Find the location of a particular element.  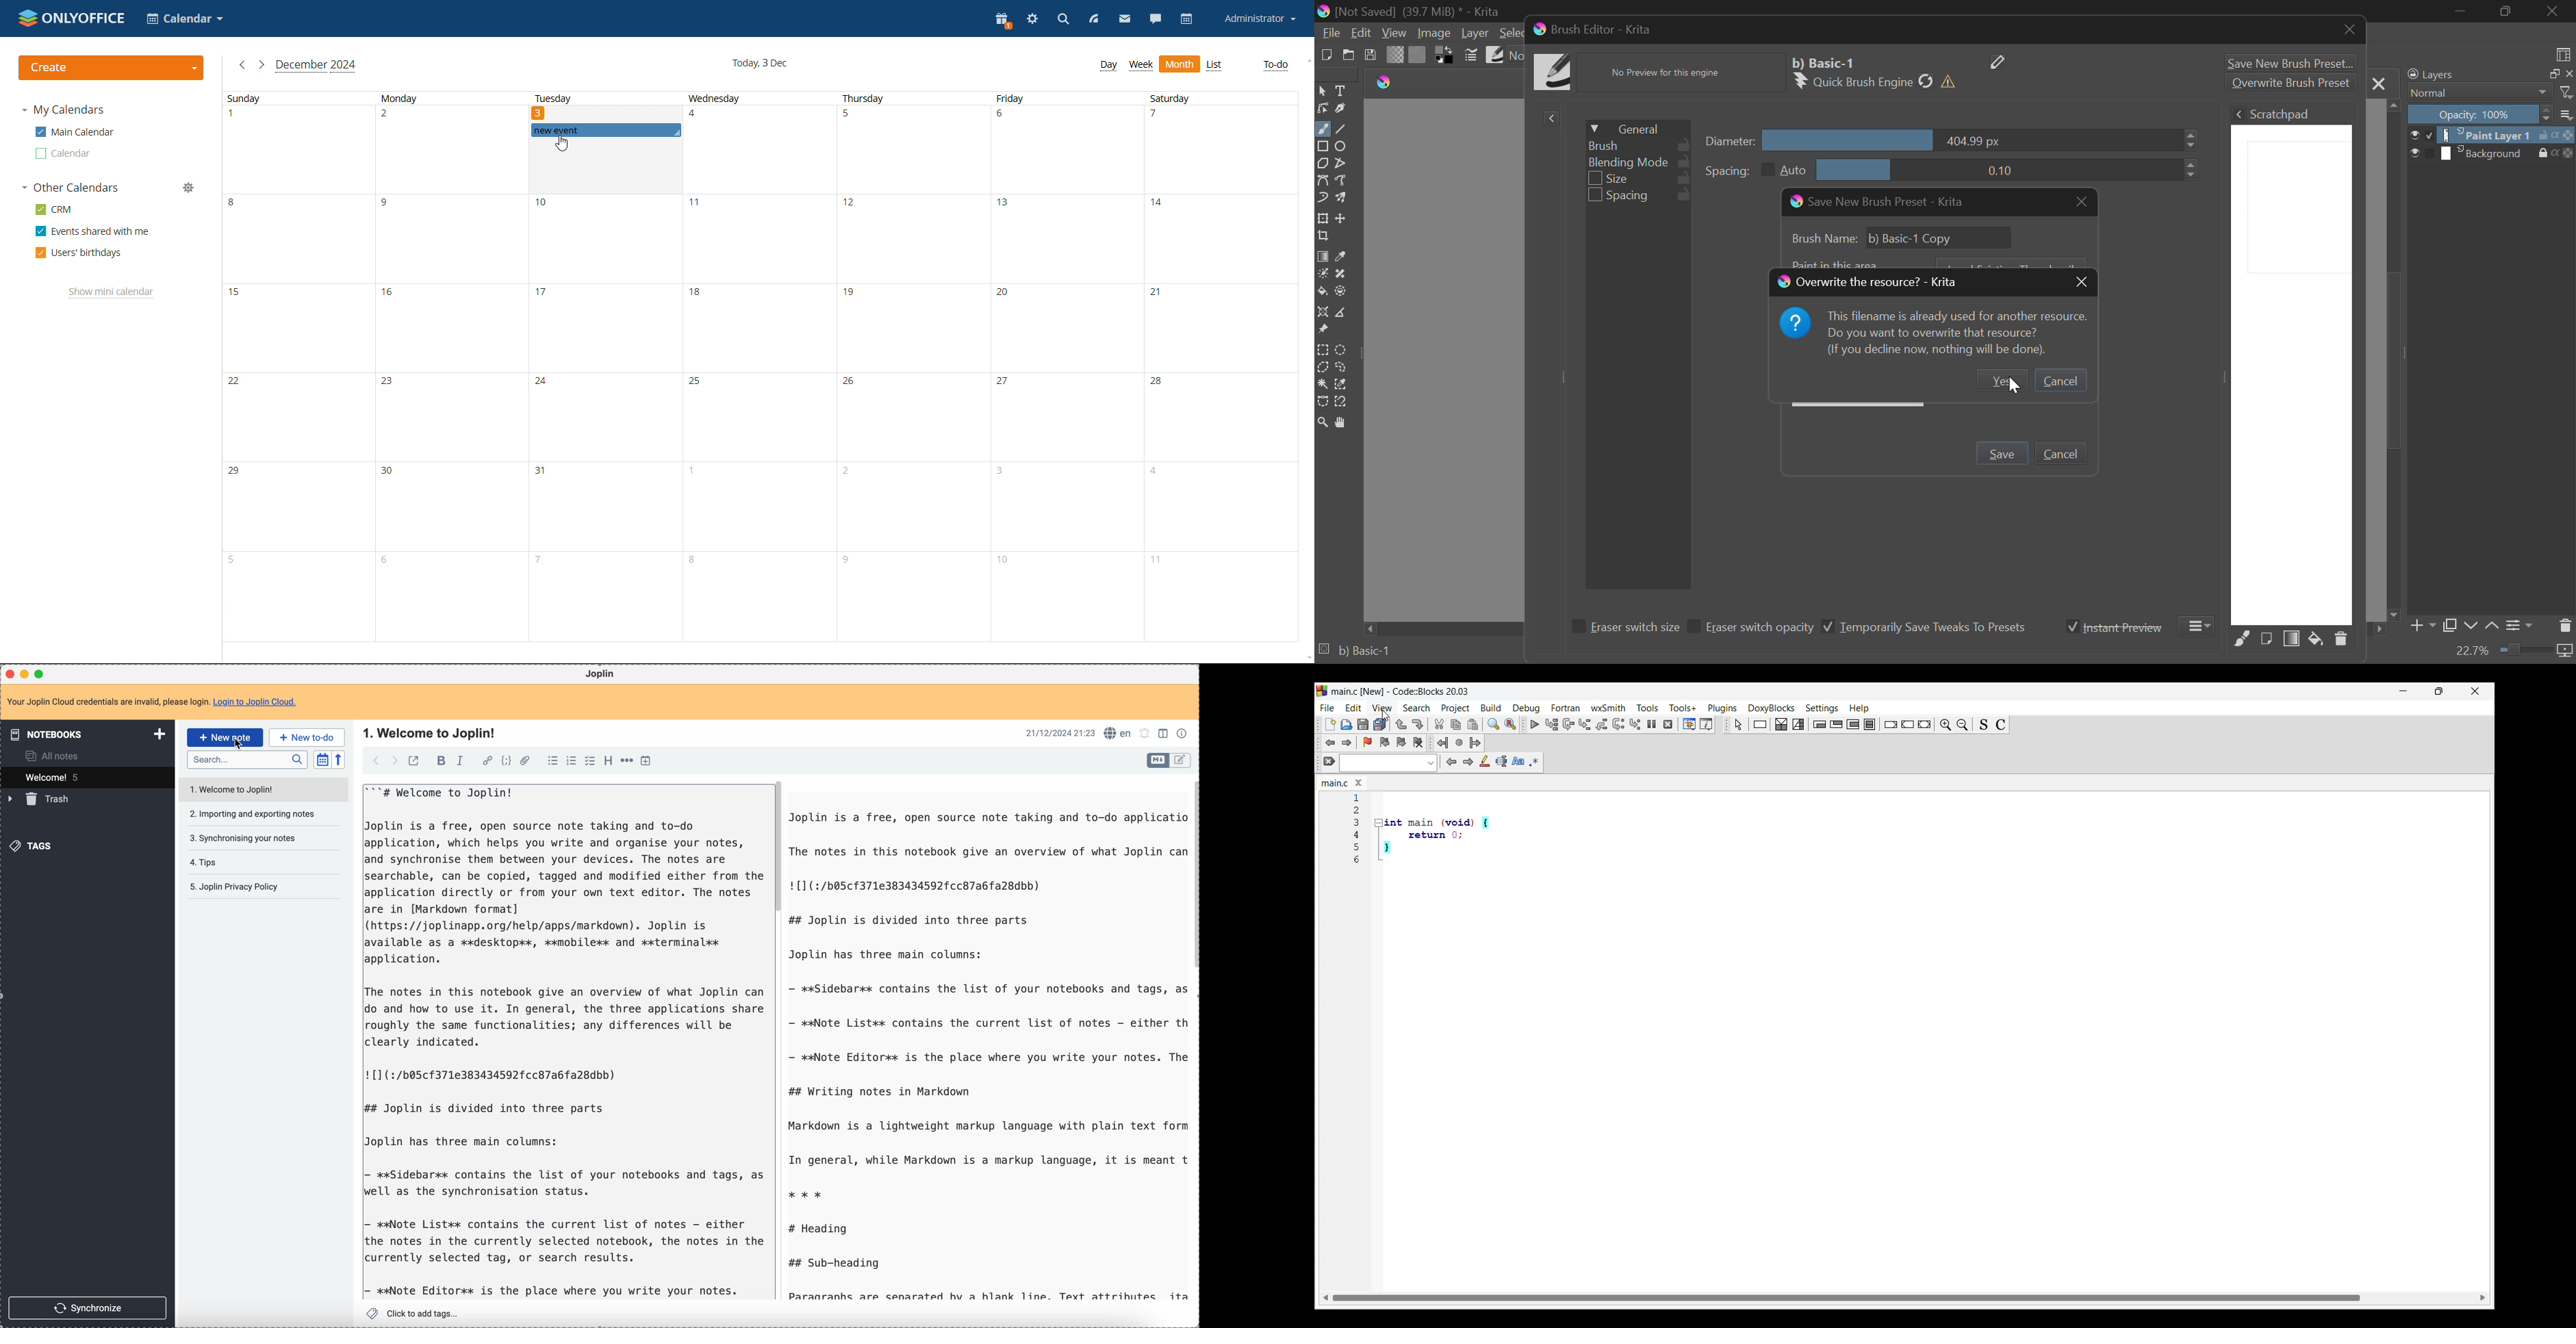

Run to cursor is located at coordinates (1552, 725).